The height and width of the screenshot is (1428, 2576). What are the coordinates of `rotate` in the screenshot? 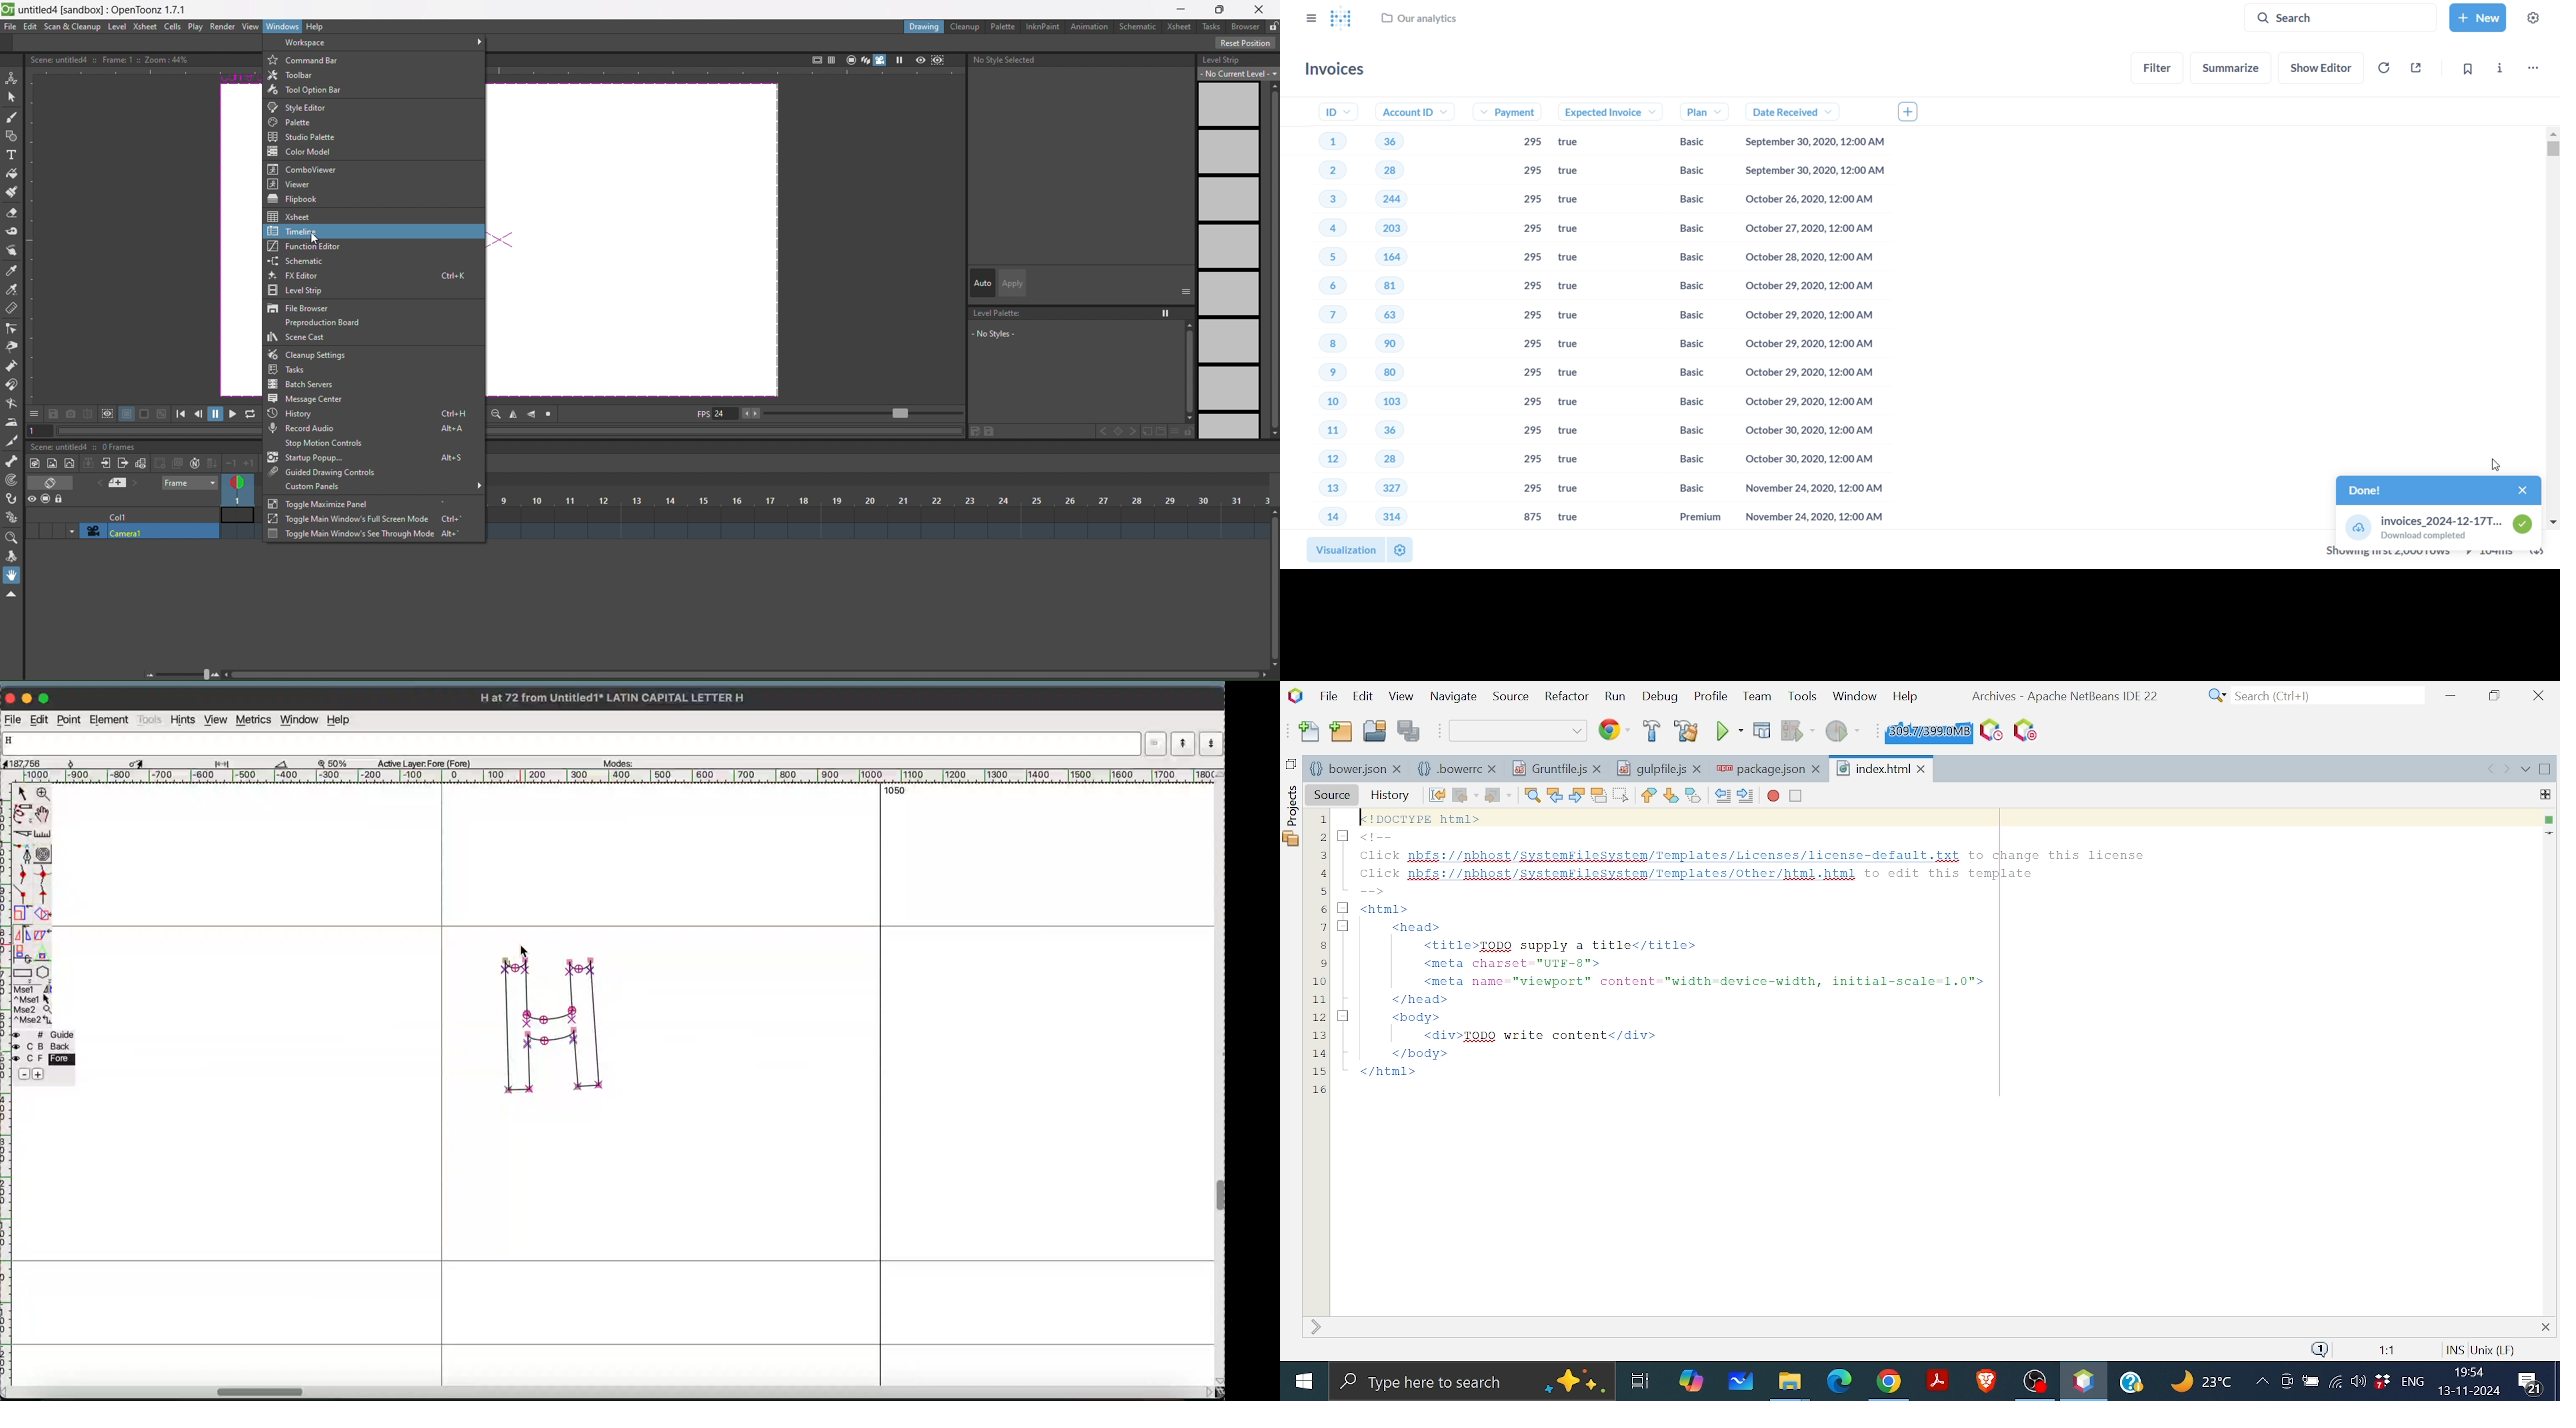 It's located at (43, 914).